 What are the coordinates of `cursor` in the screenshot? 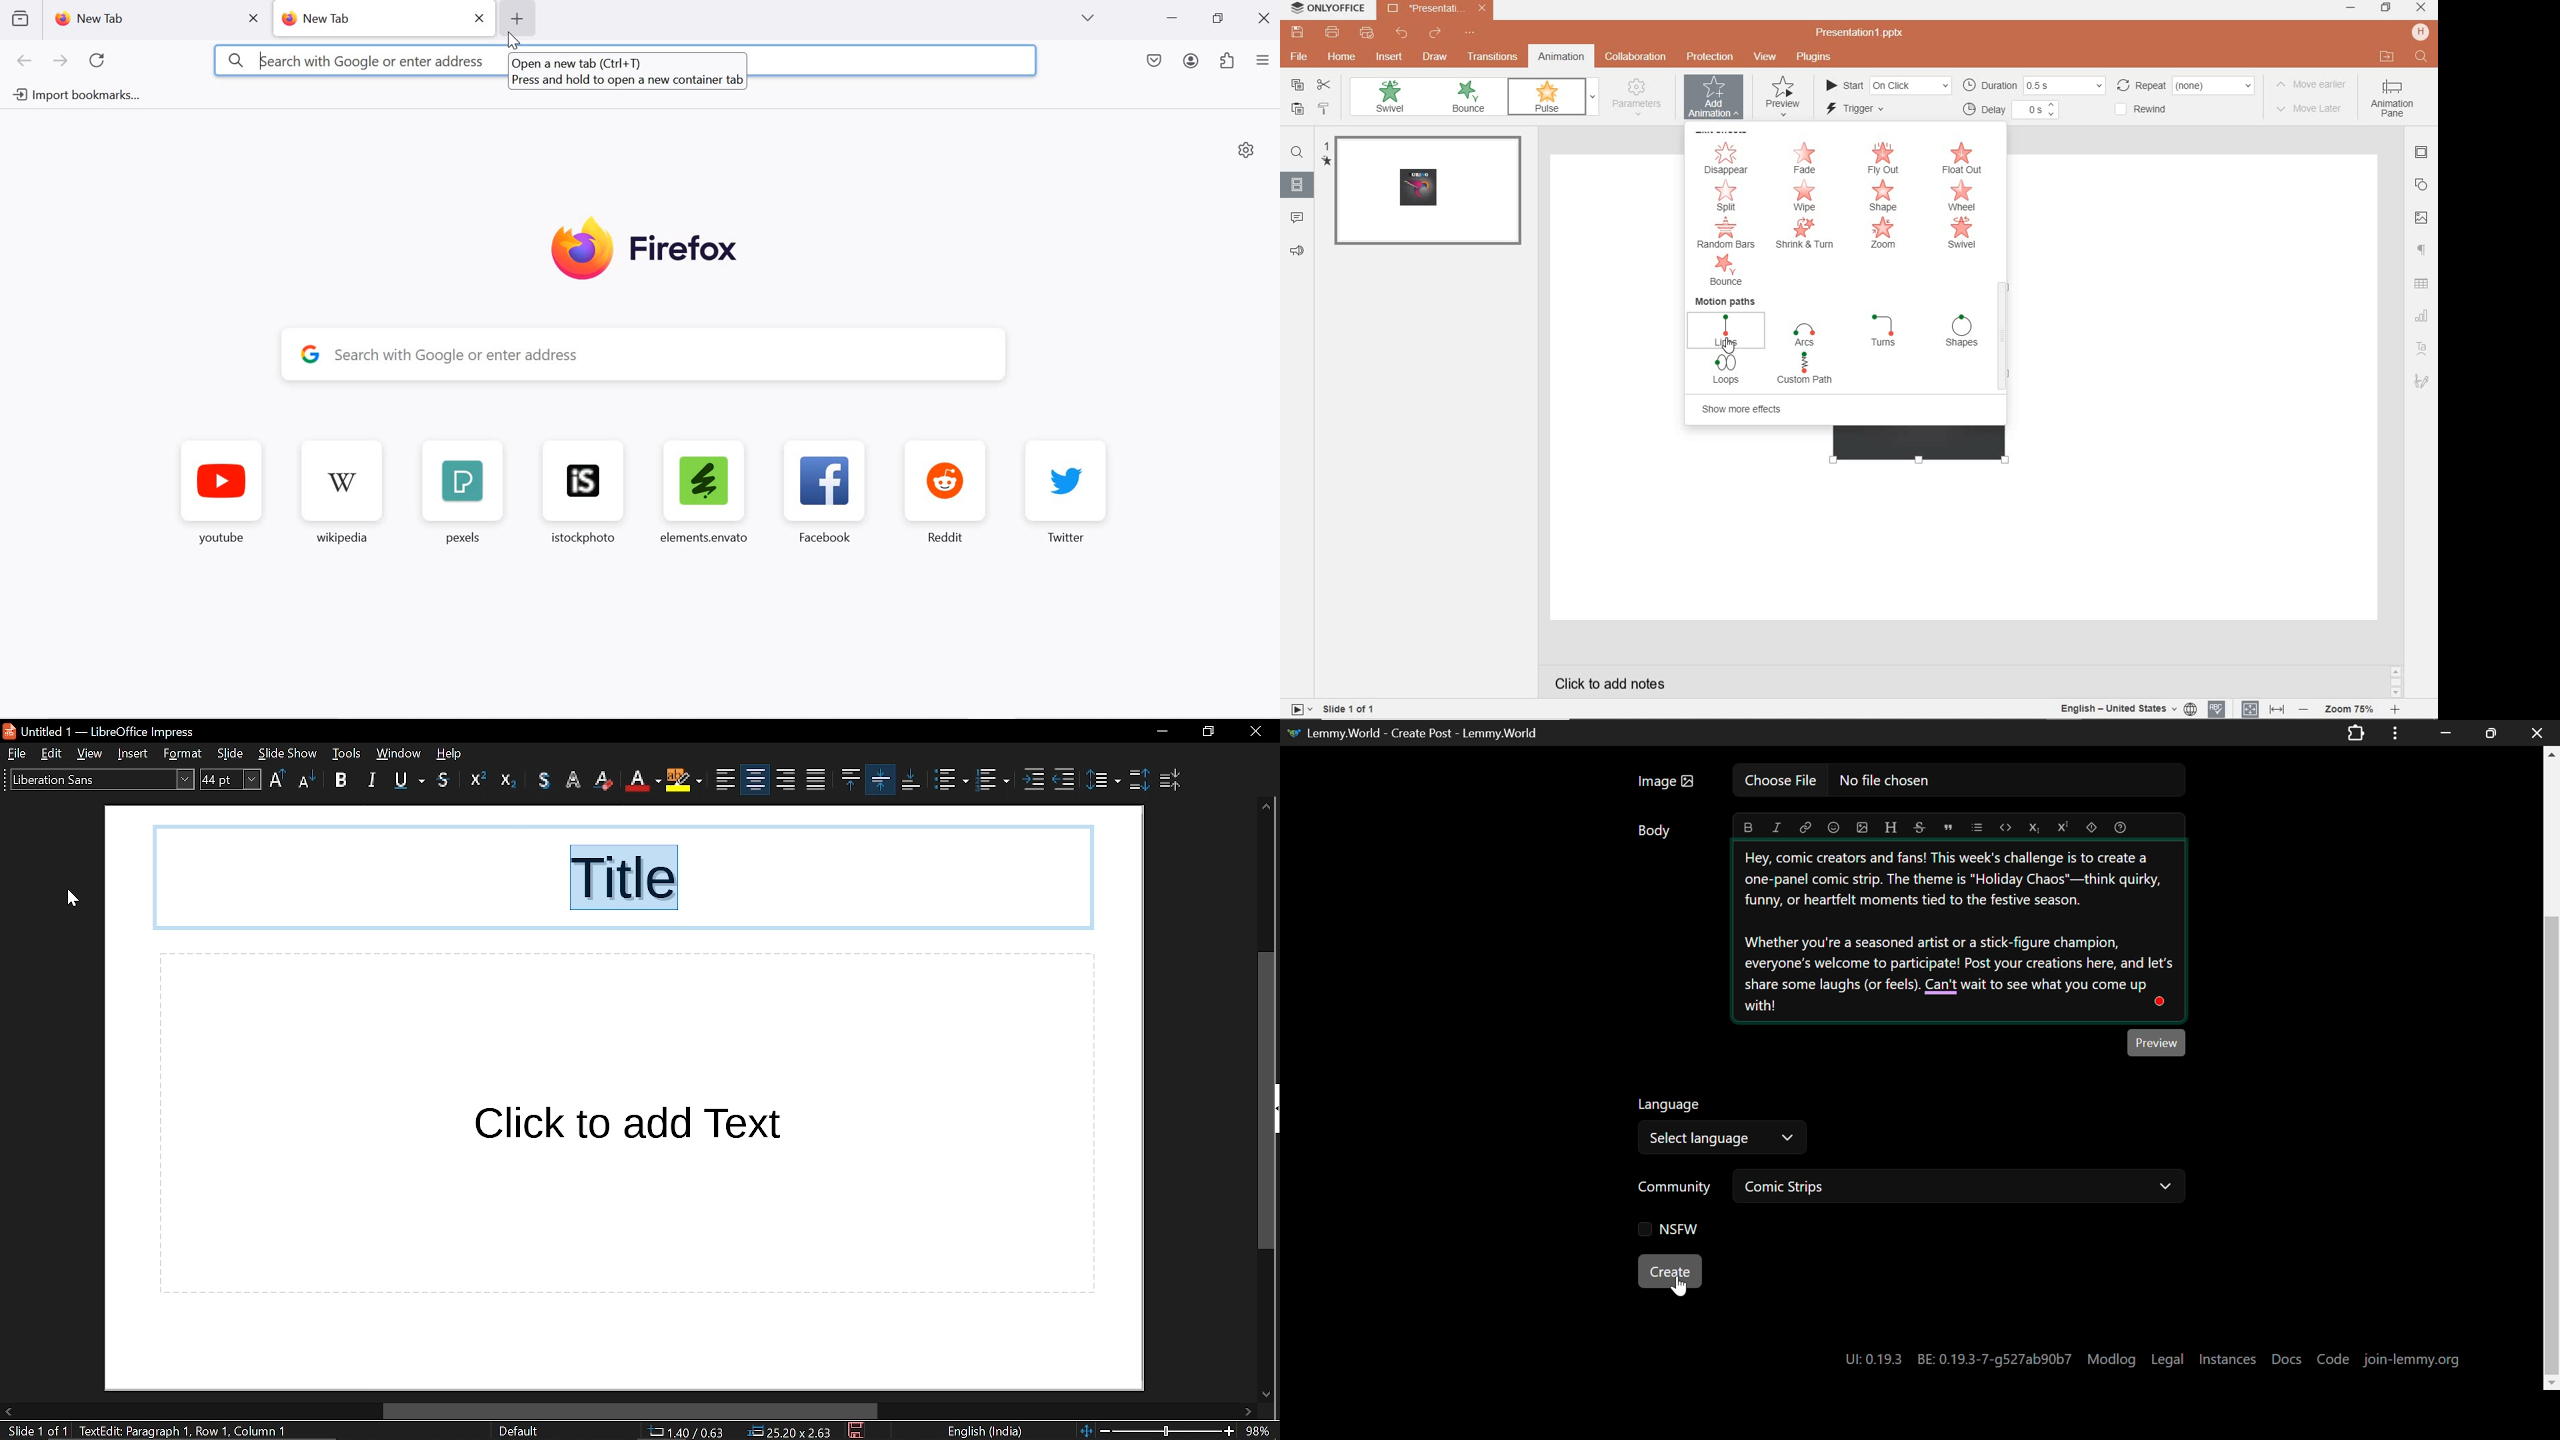 It's located at (515, 41).